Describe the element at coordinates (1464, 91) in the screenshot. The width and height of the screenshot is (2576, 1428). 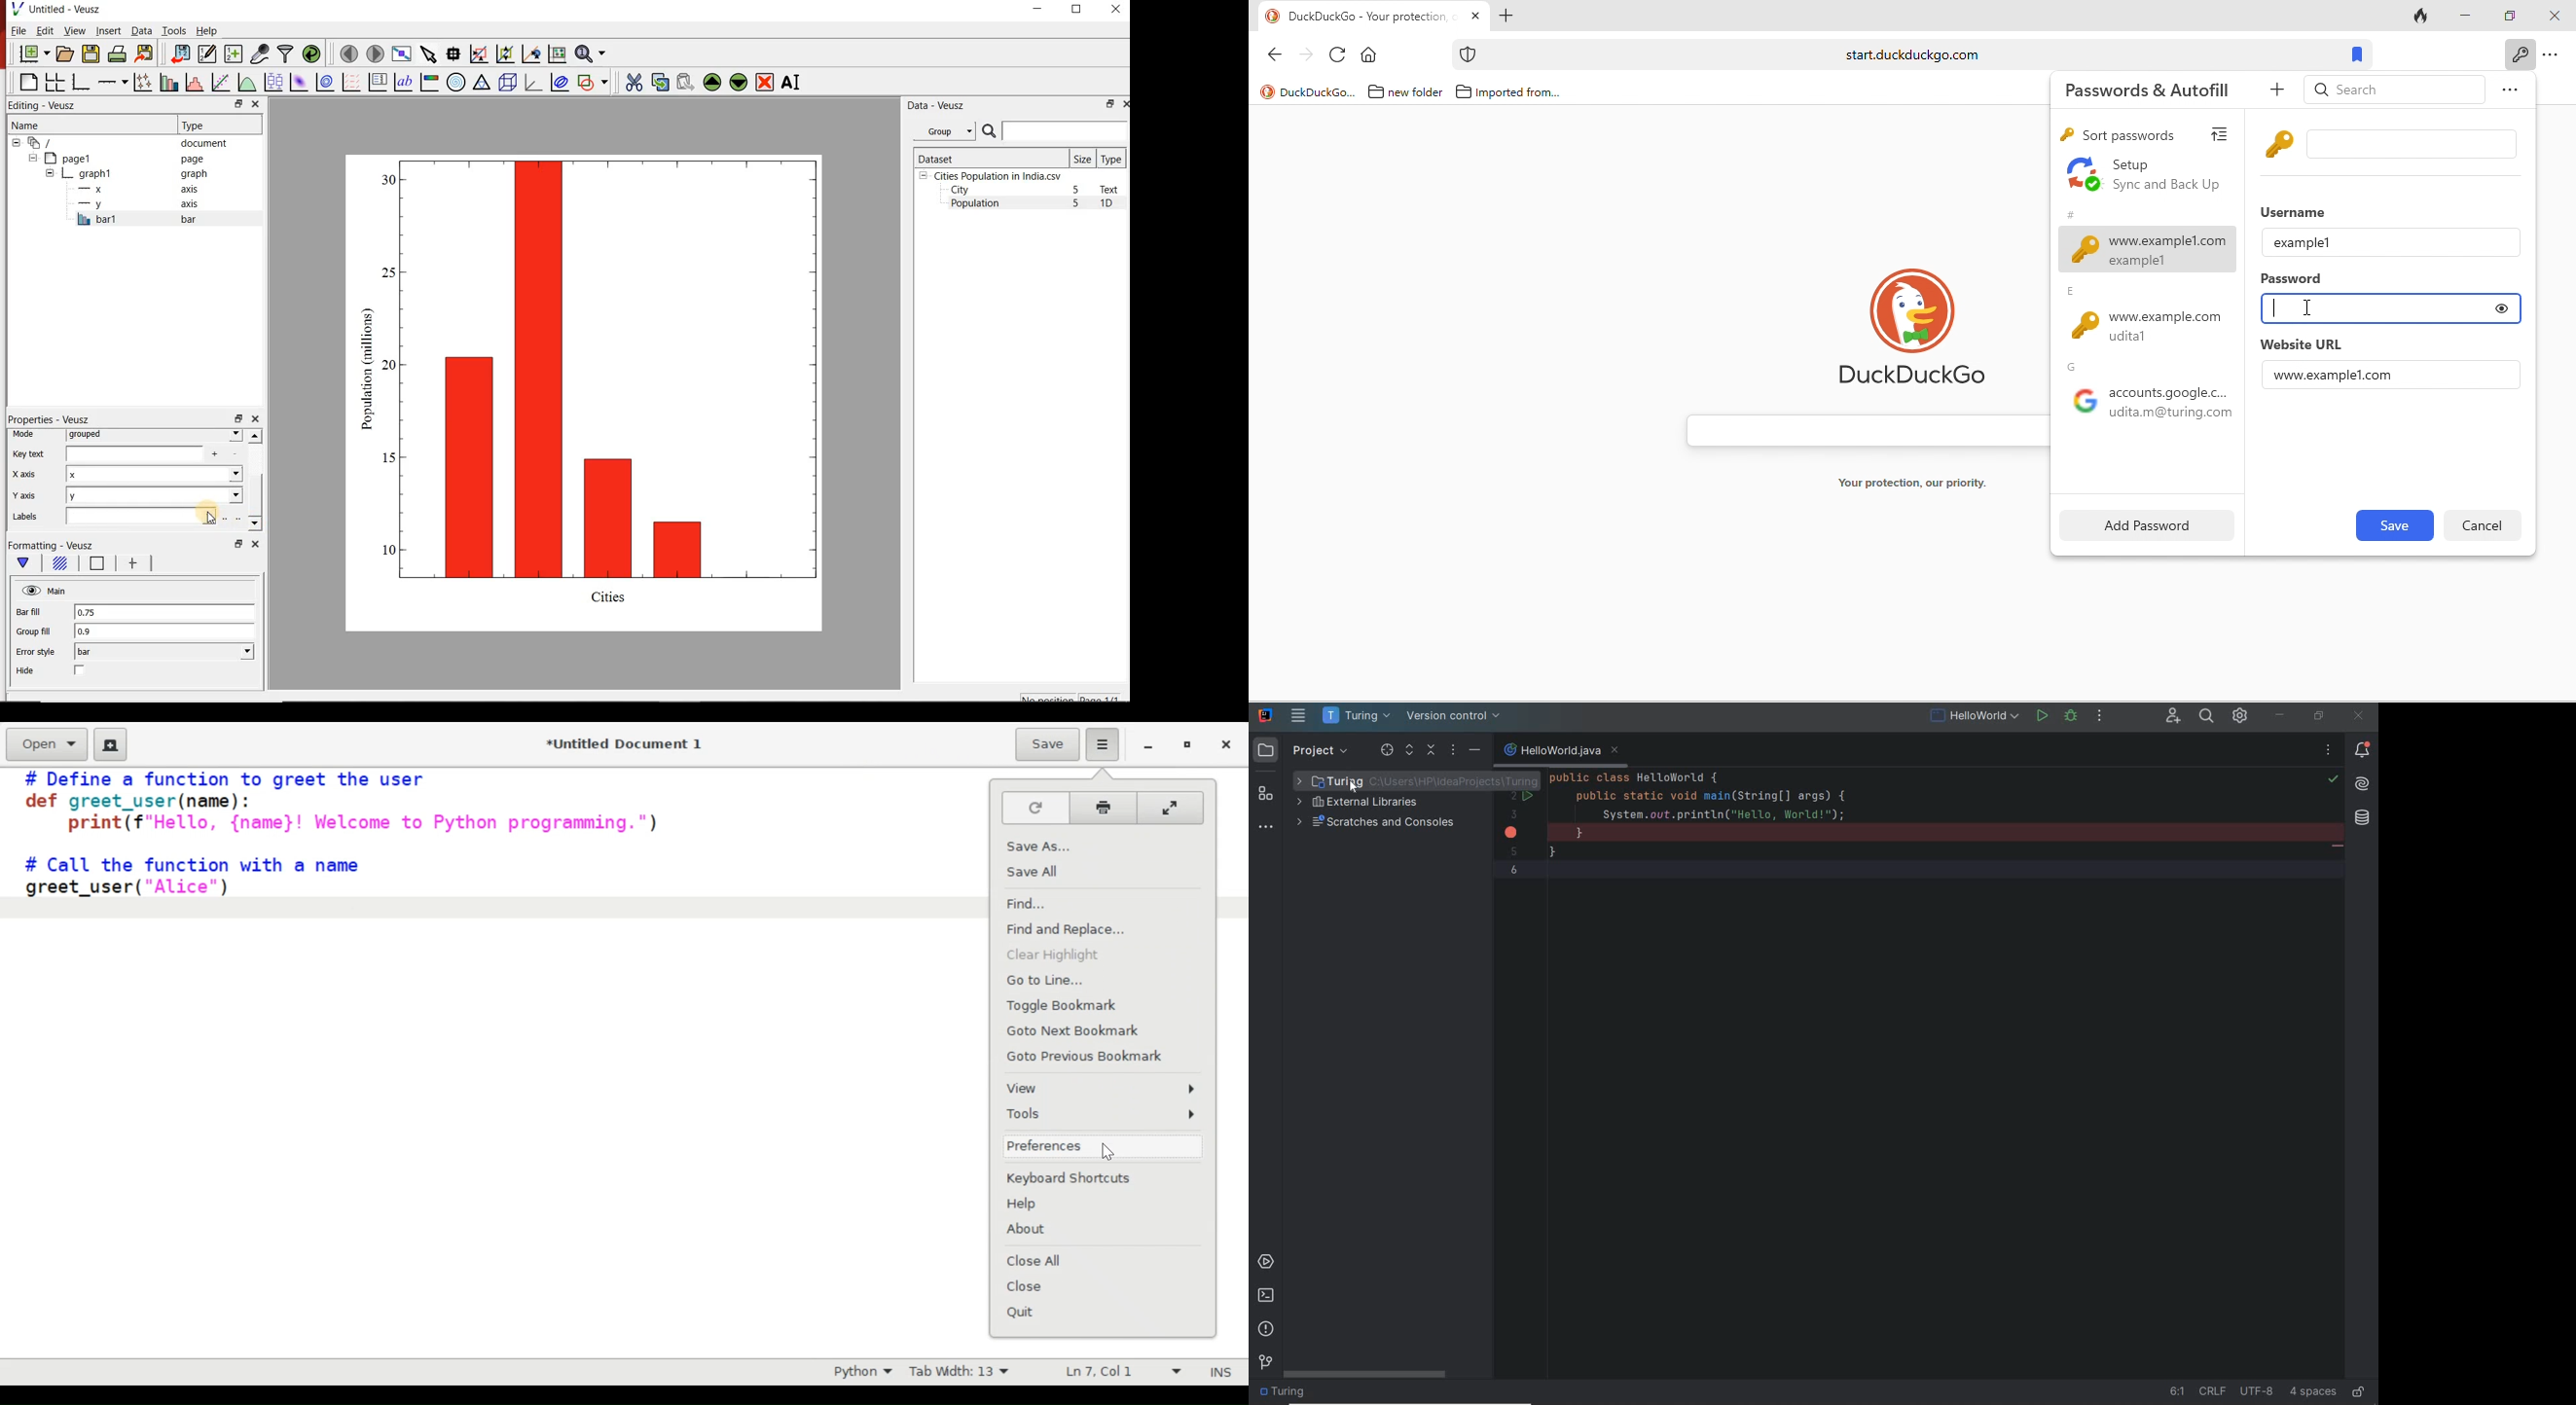
I see `folder icon` at that location.